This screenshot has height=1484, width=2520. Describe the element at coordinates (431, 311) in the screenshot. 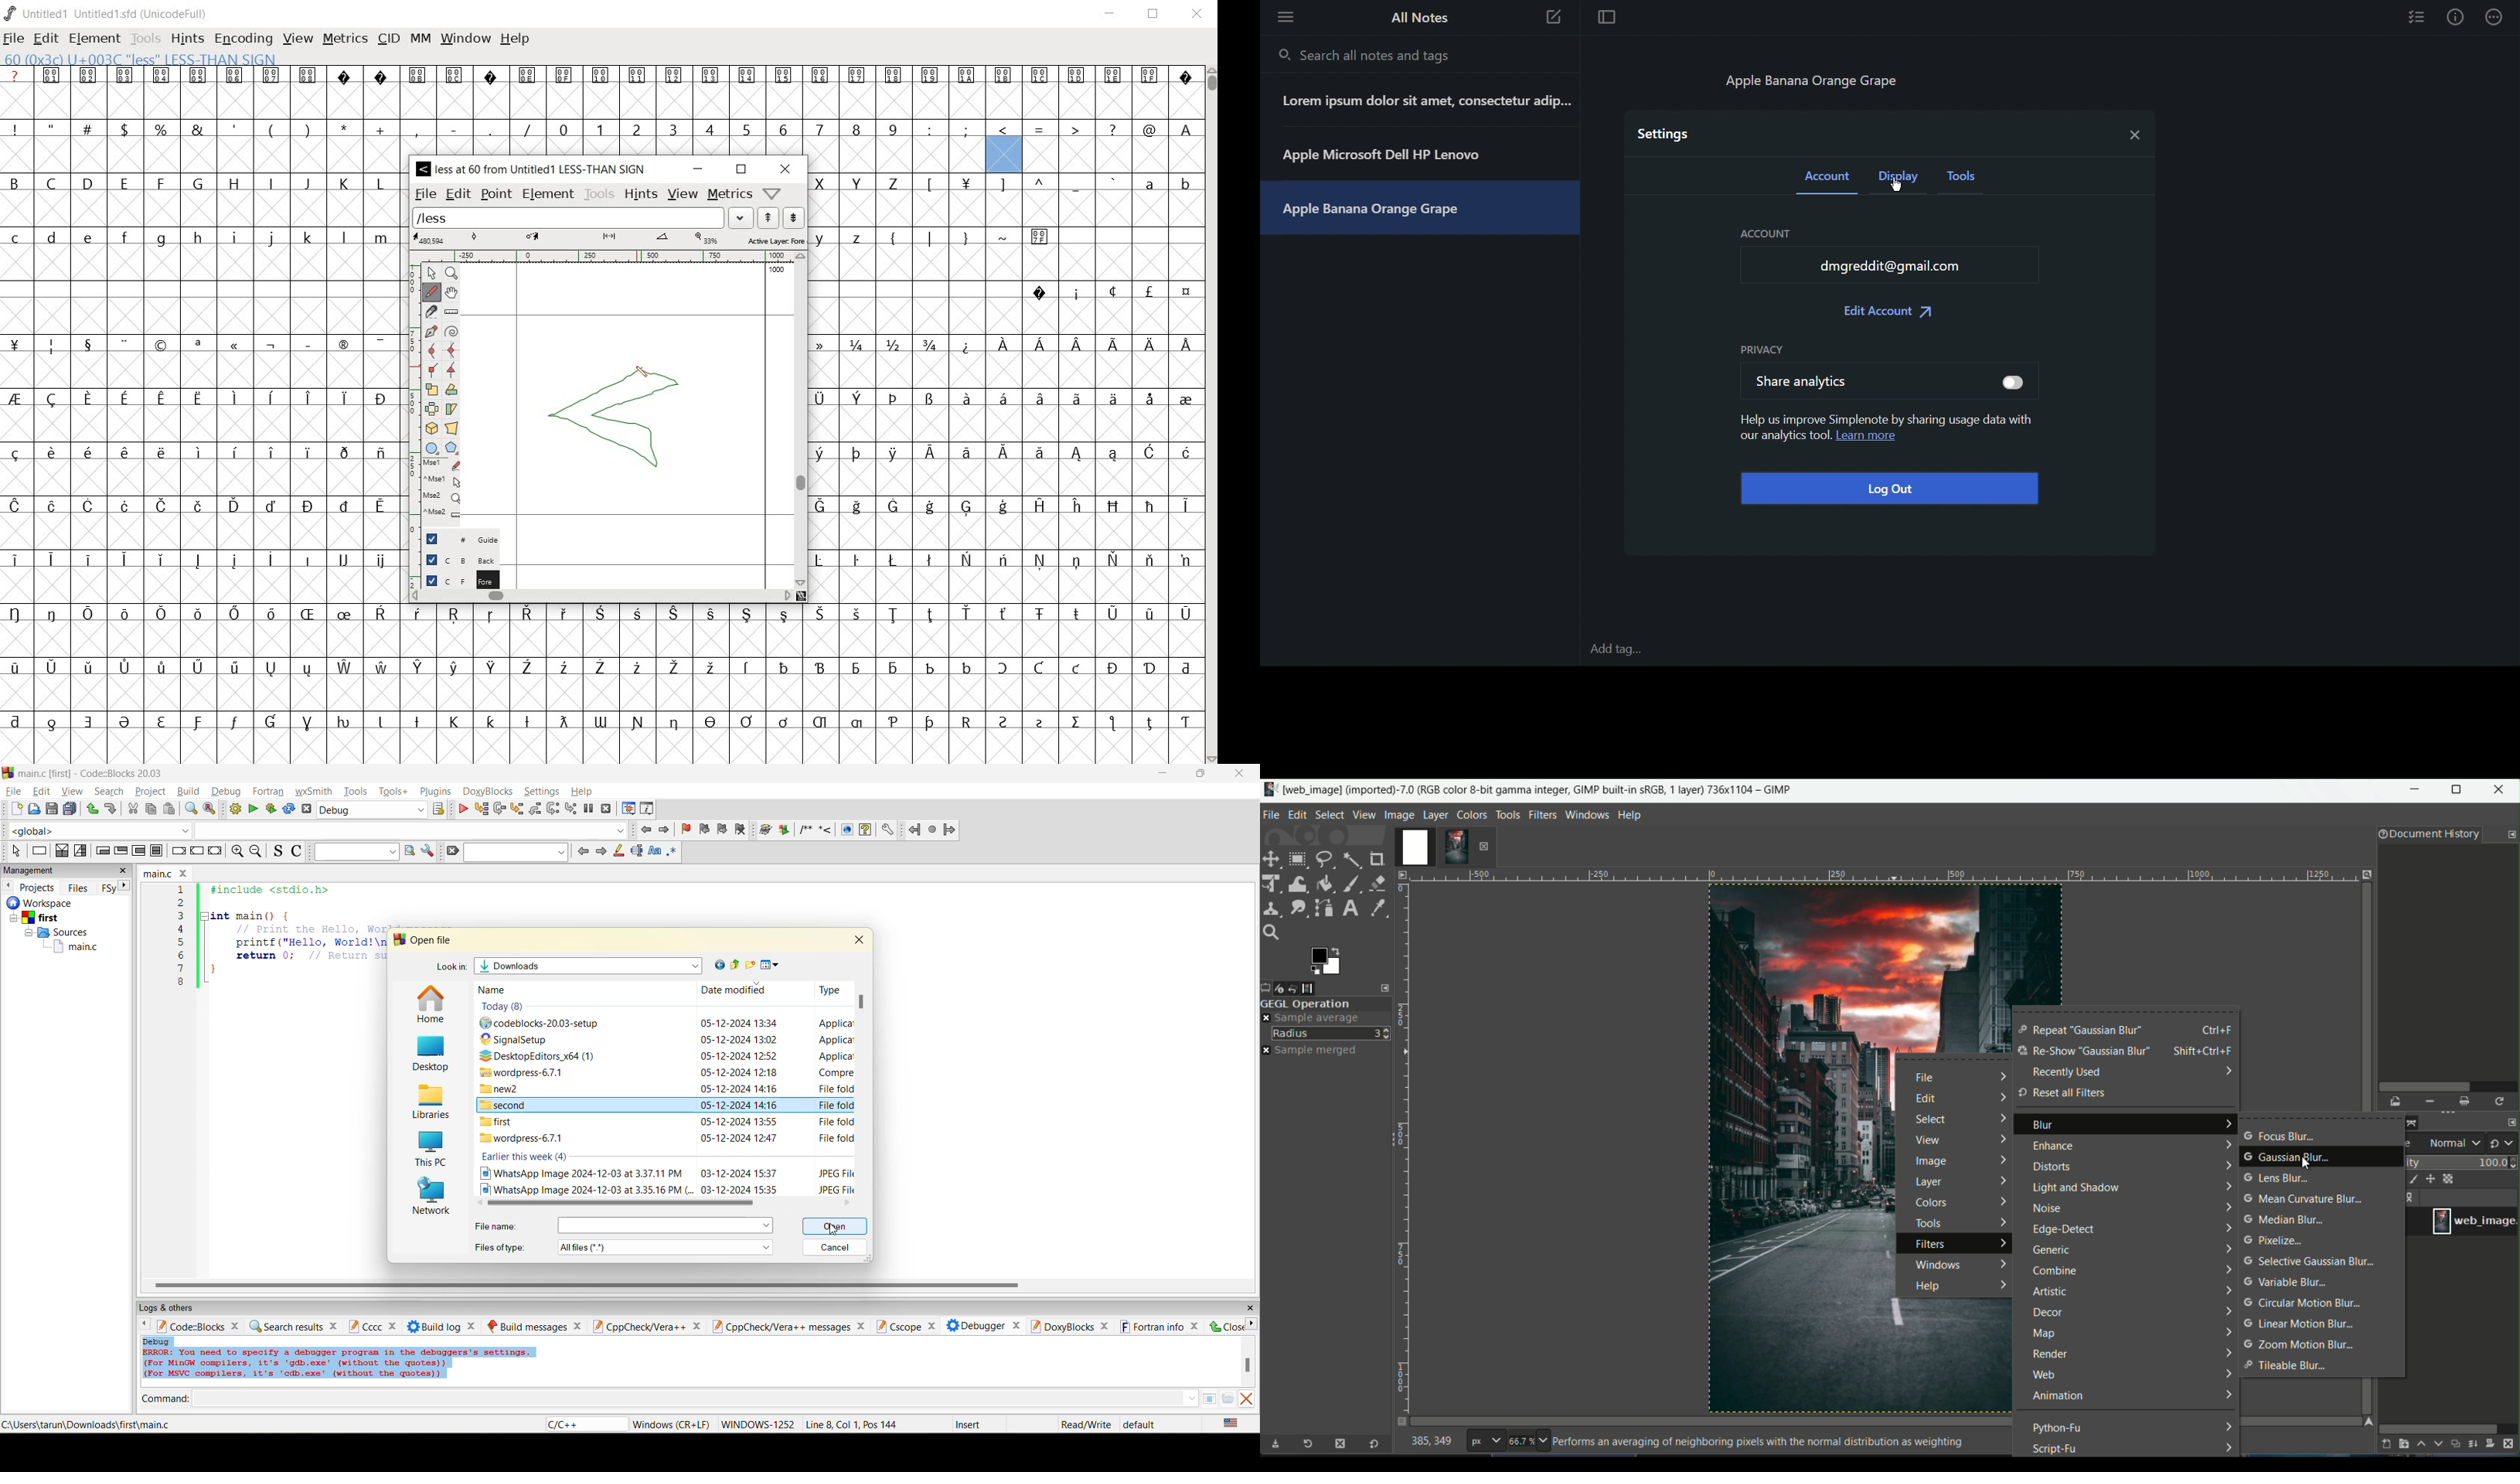

I see `cut splines in two` at that location.